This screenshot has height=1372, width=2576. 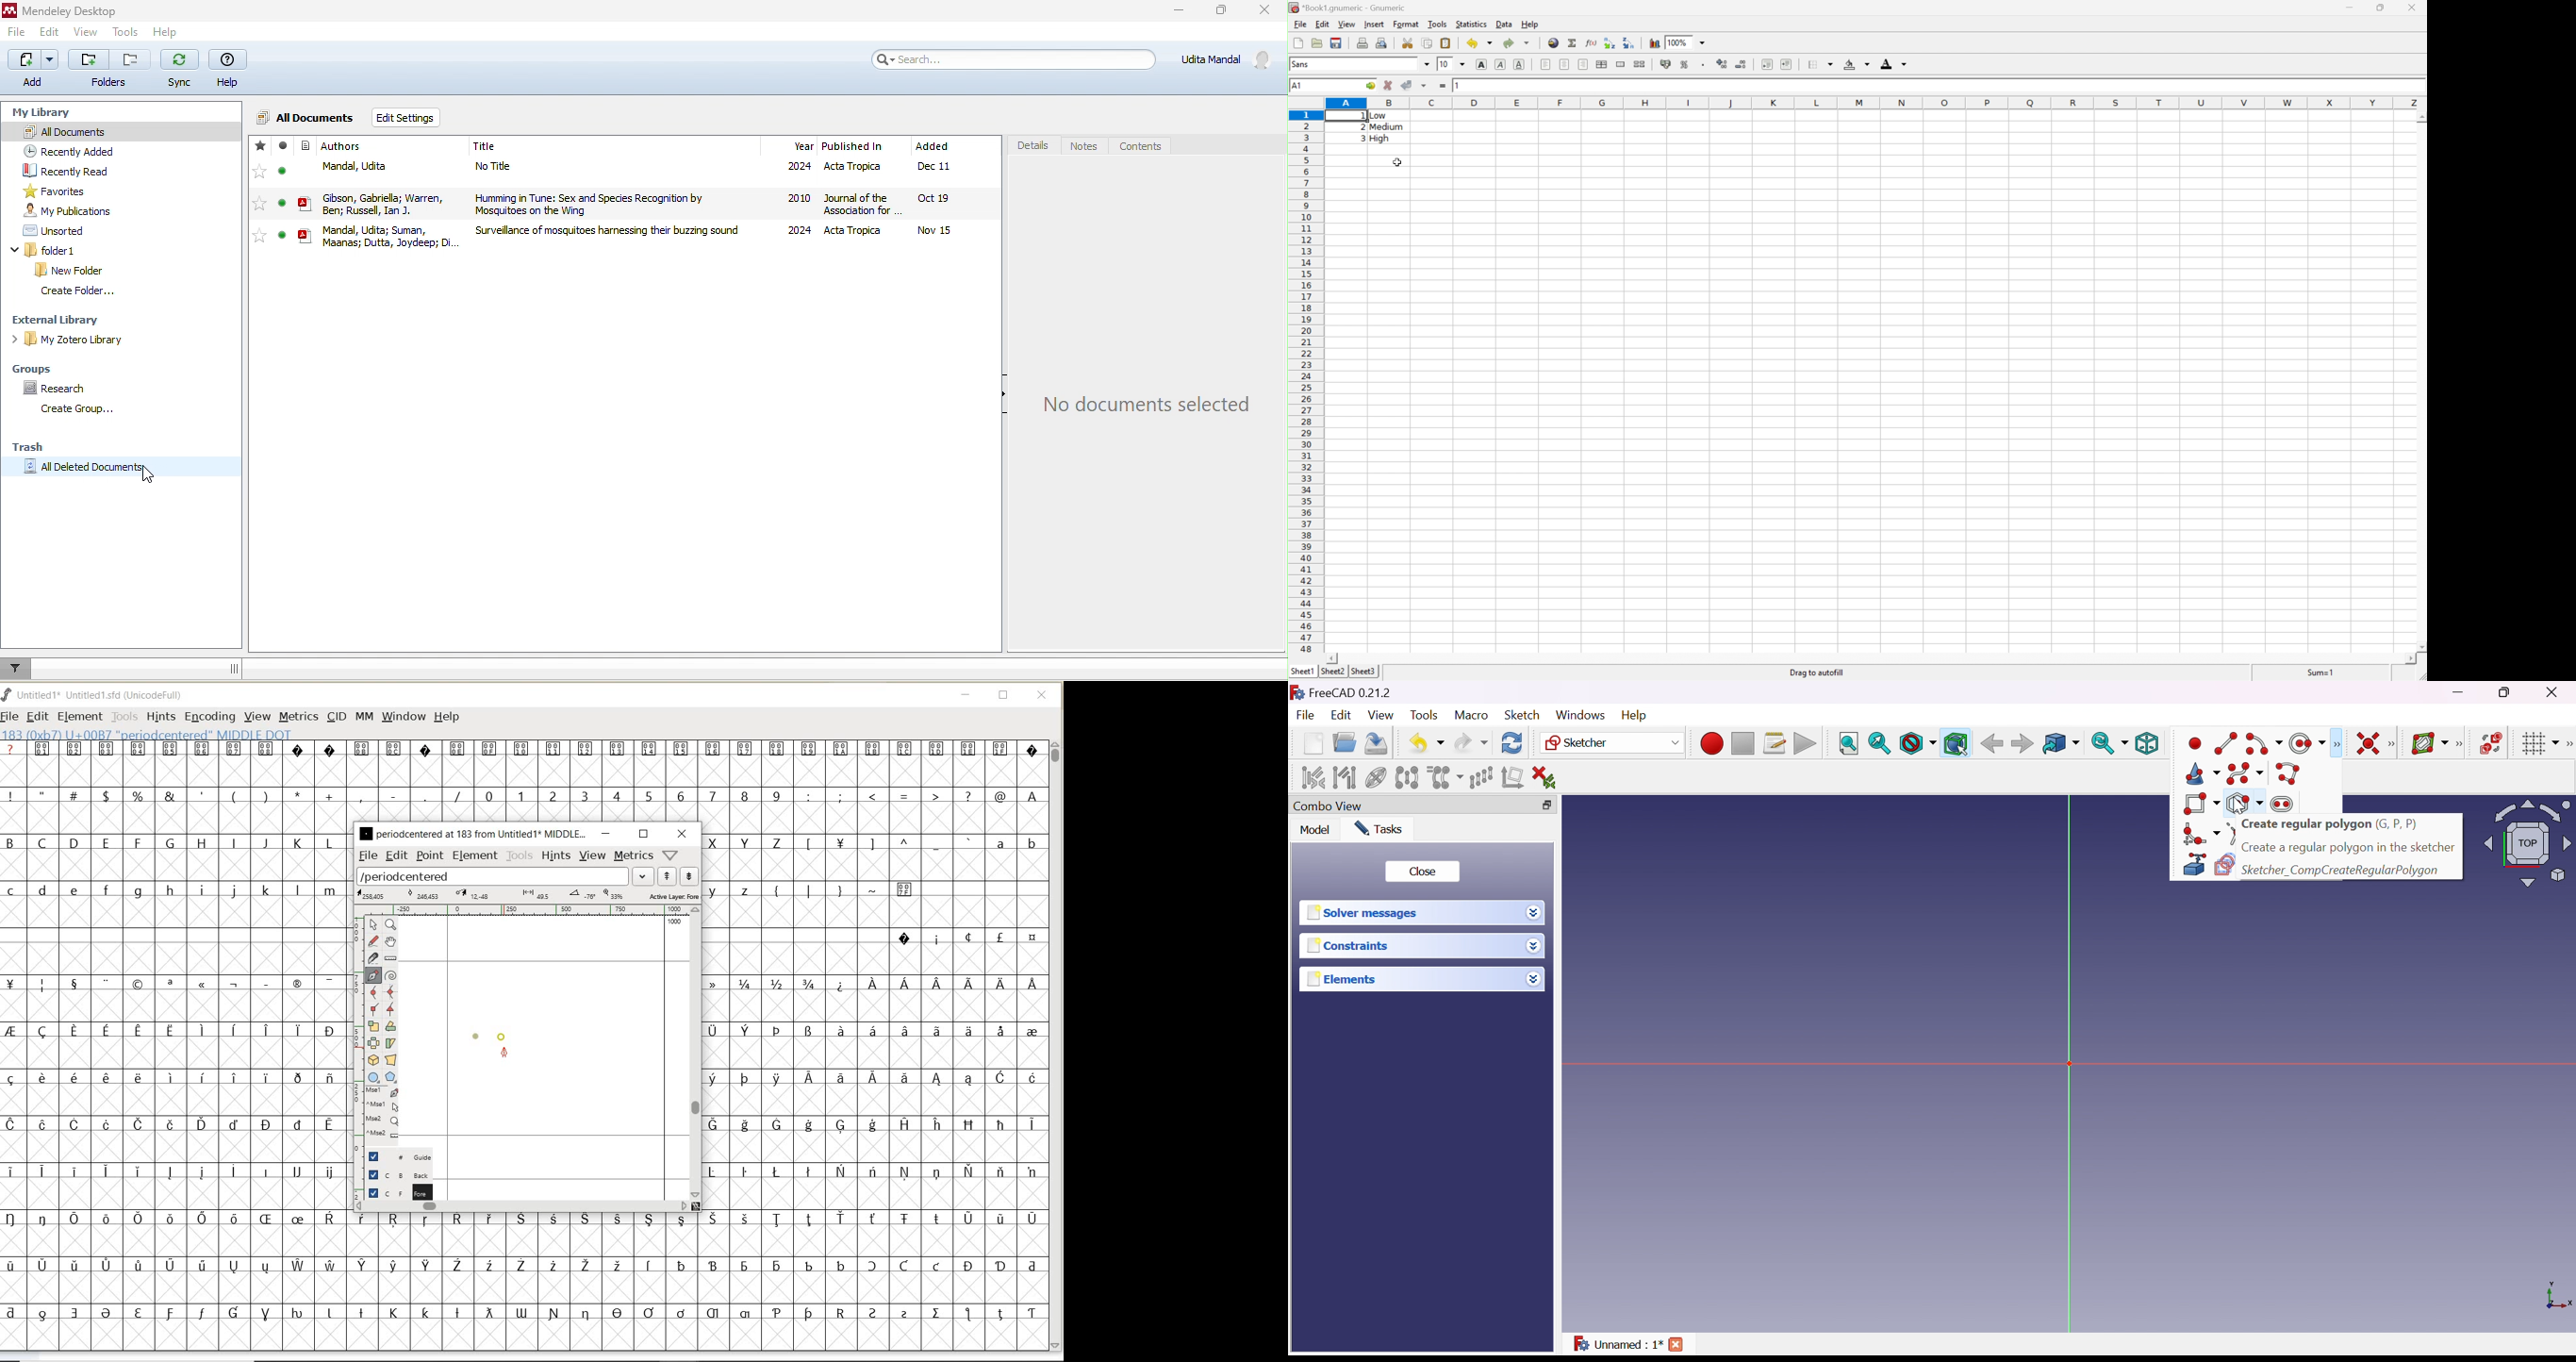 I want to click on title, so click(x=503, y=144).